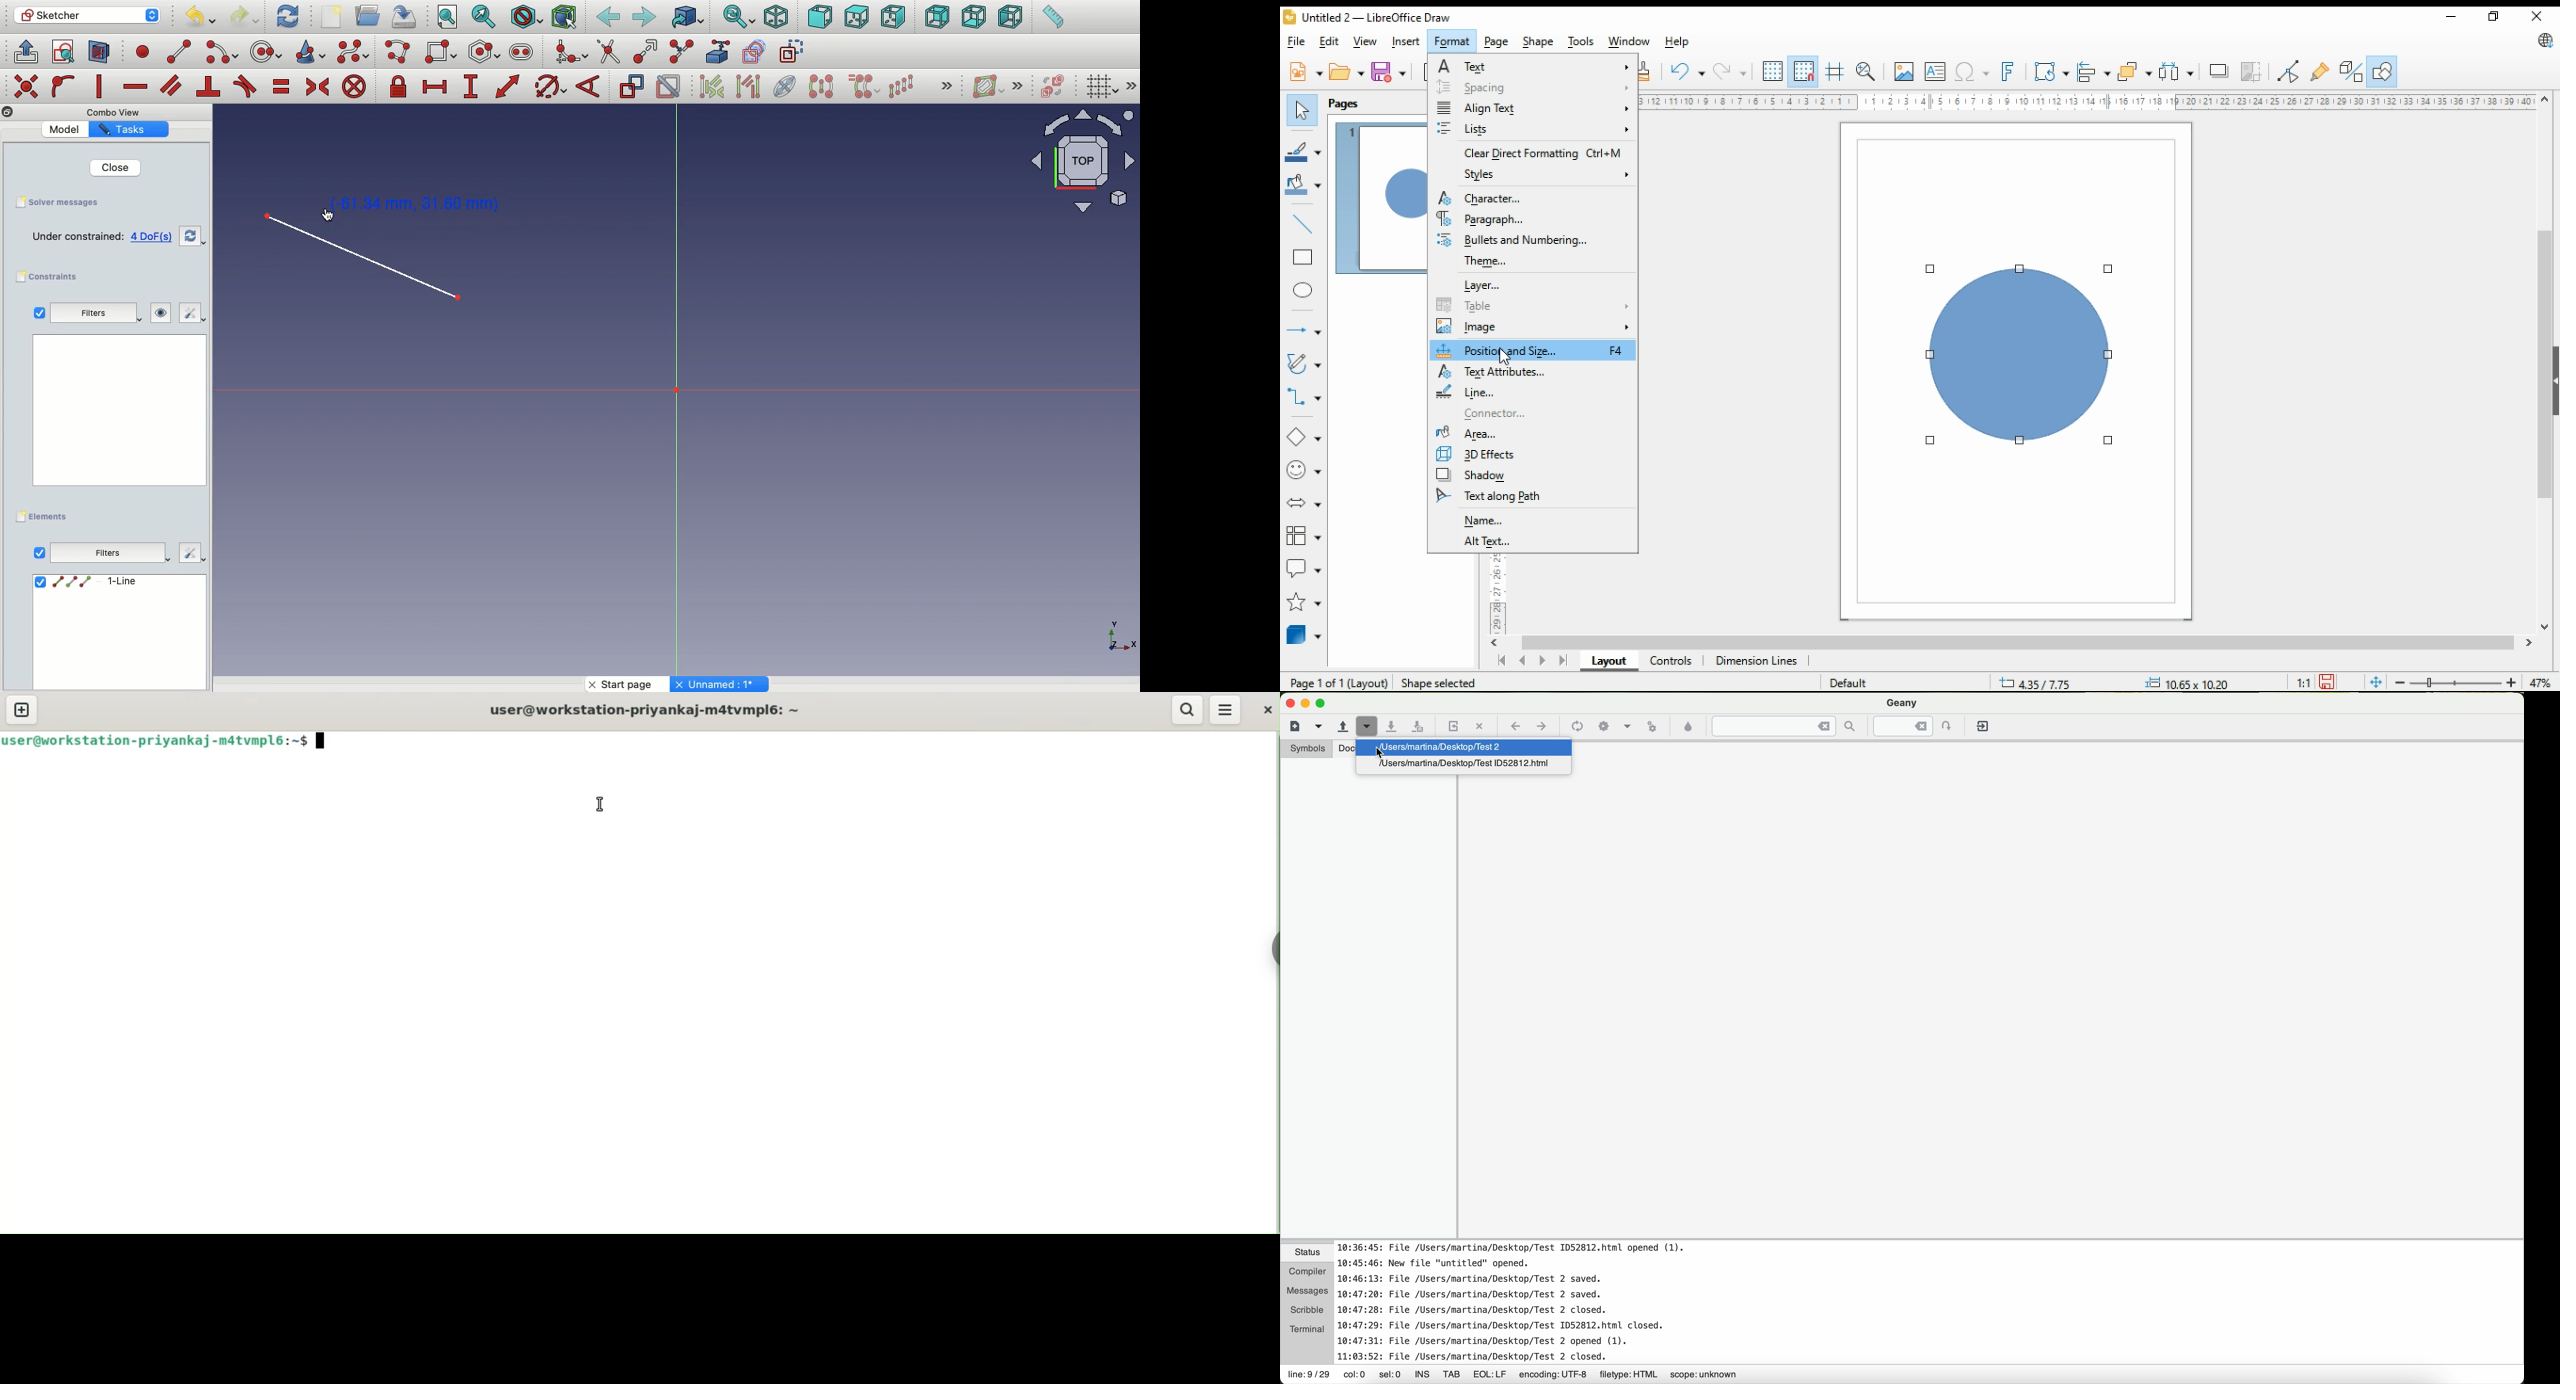 This screenshot has height=1400, width=2576. What do you see at coordinates (508, 86) in the screenshot?
I see `Constrain distance` at bounding box center [508, 86].